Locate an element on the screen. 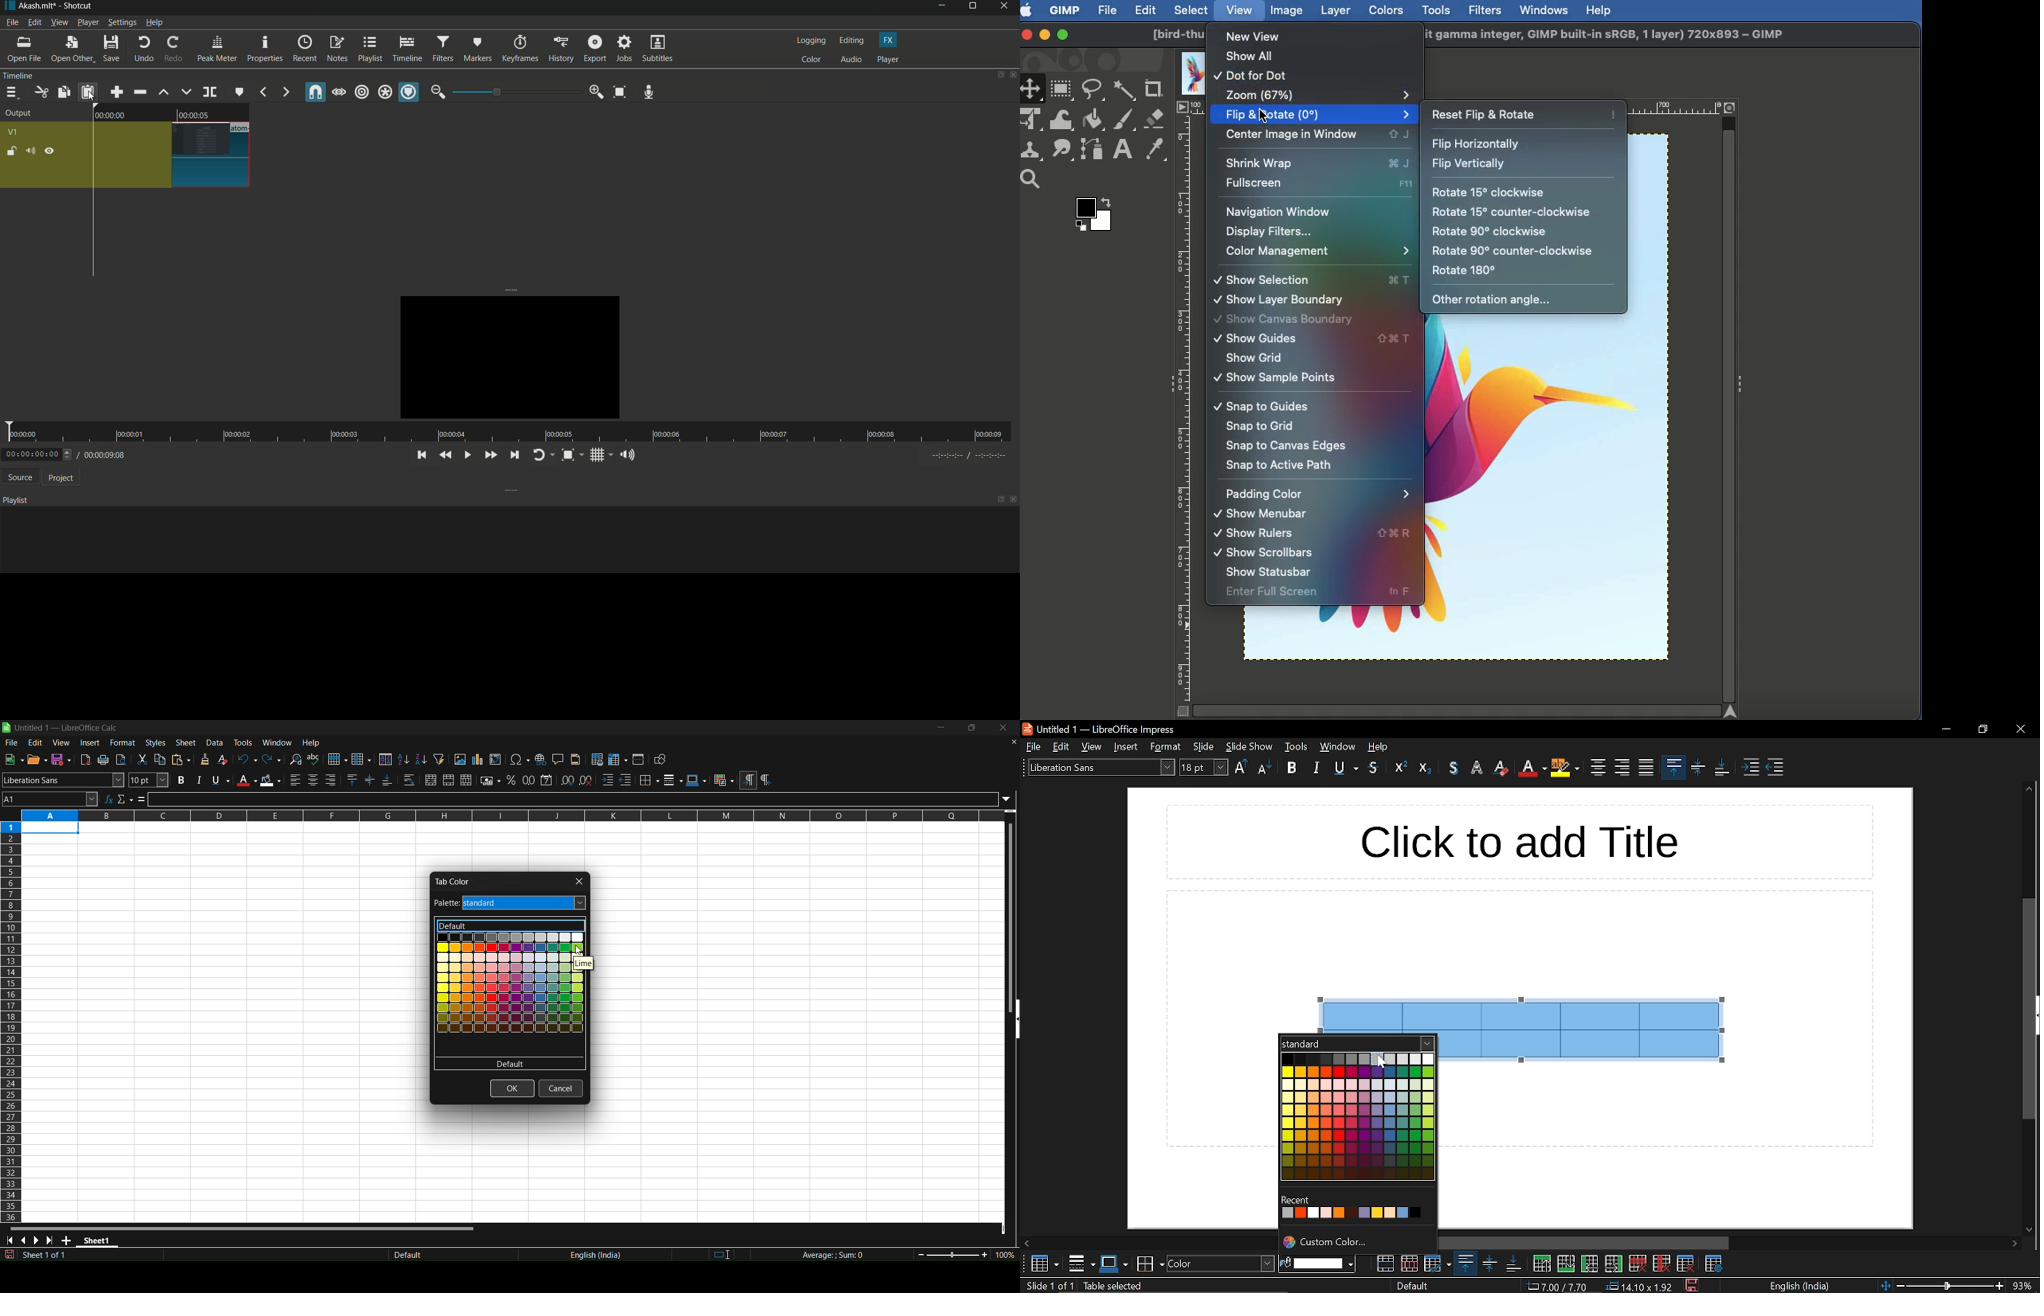  Click to add Title is located at coordinates (1520, 844).